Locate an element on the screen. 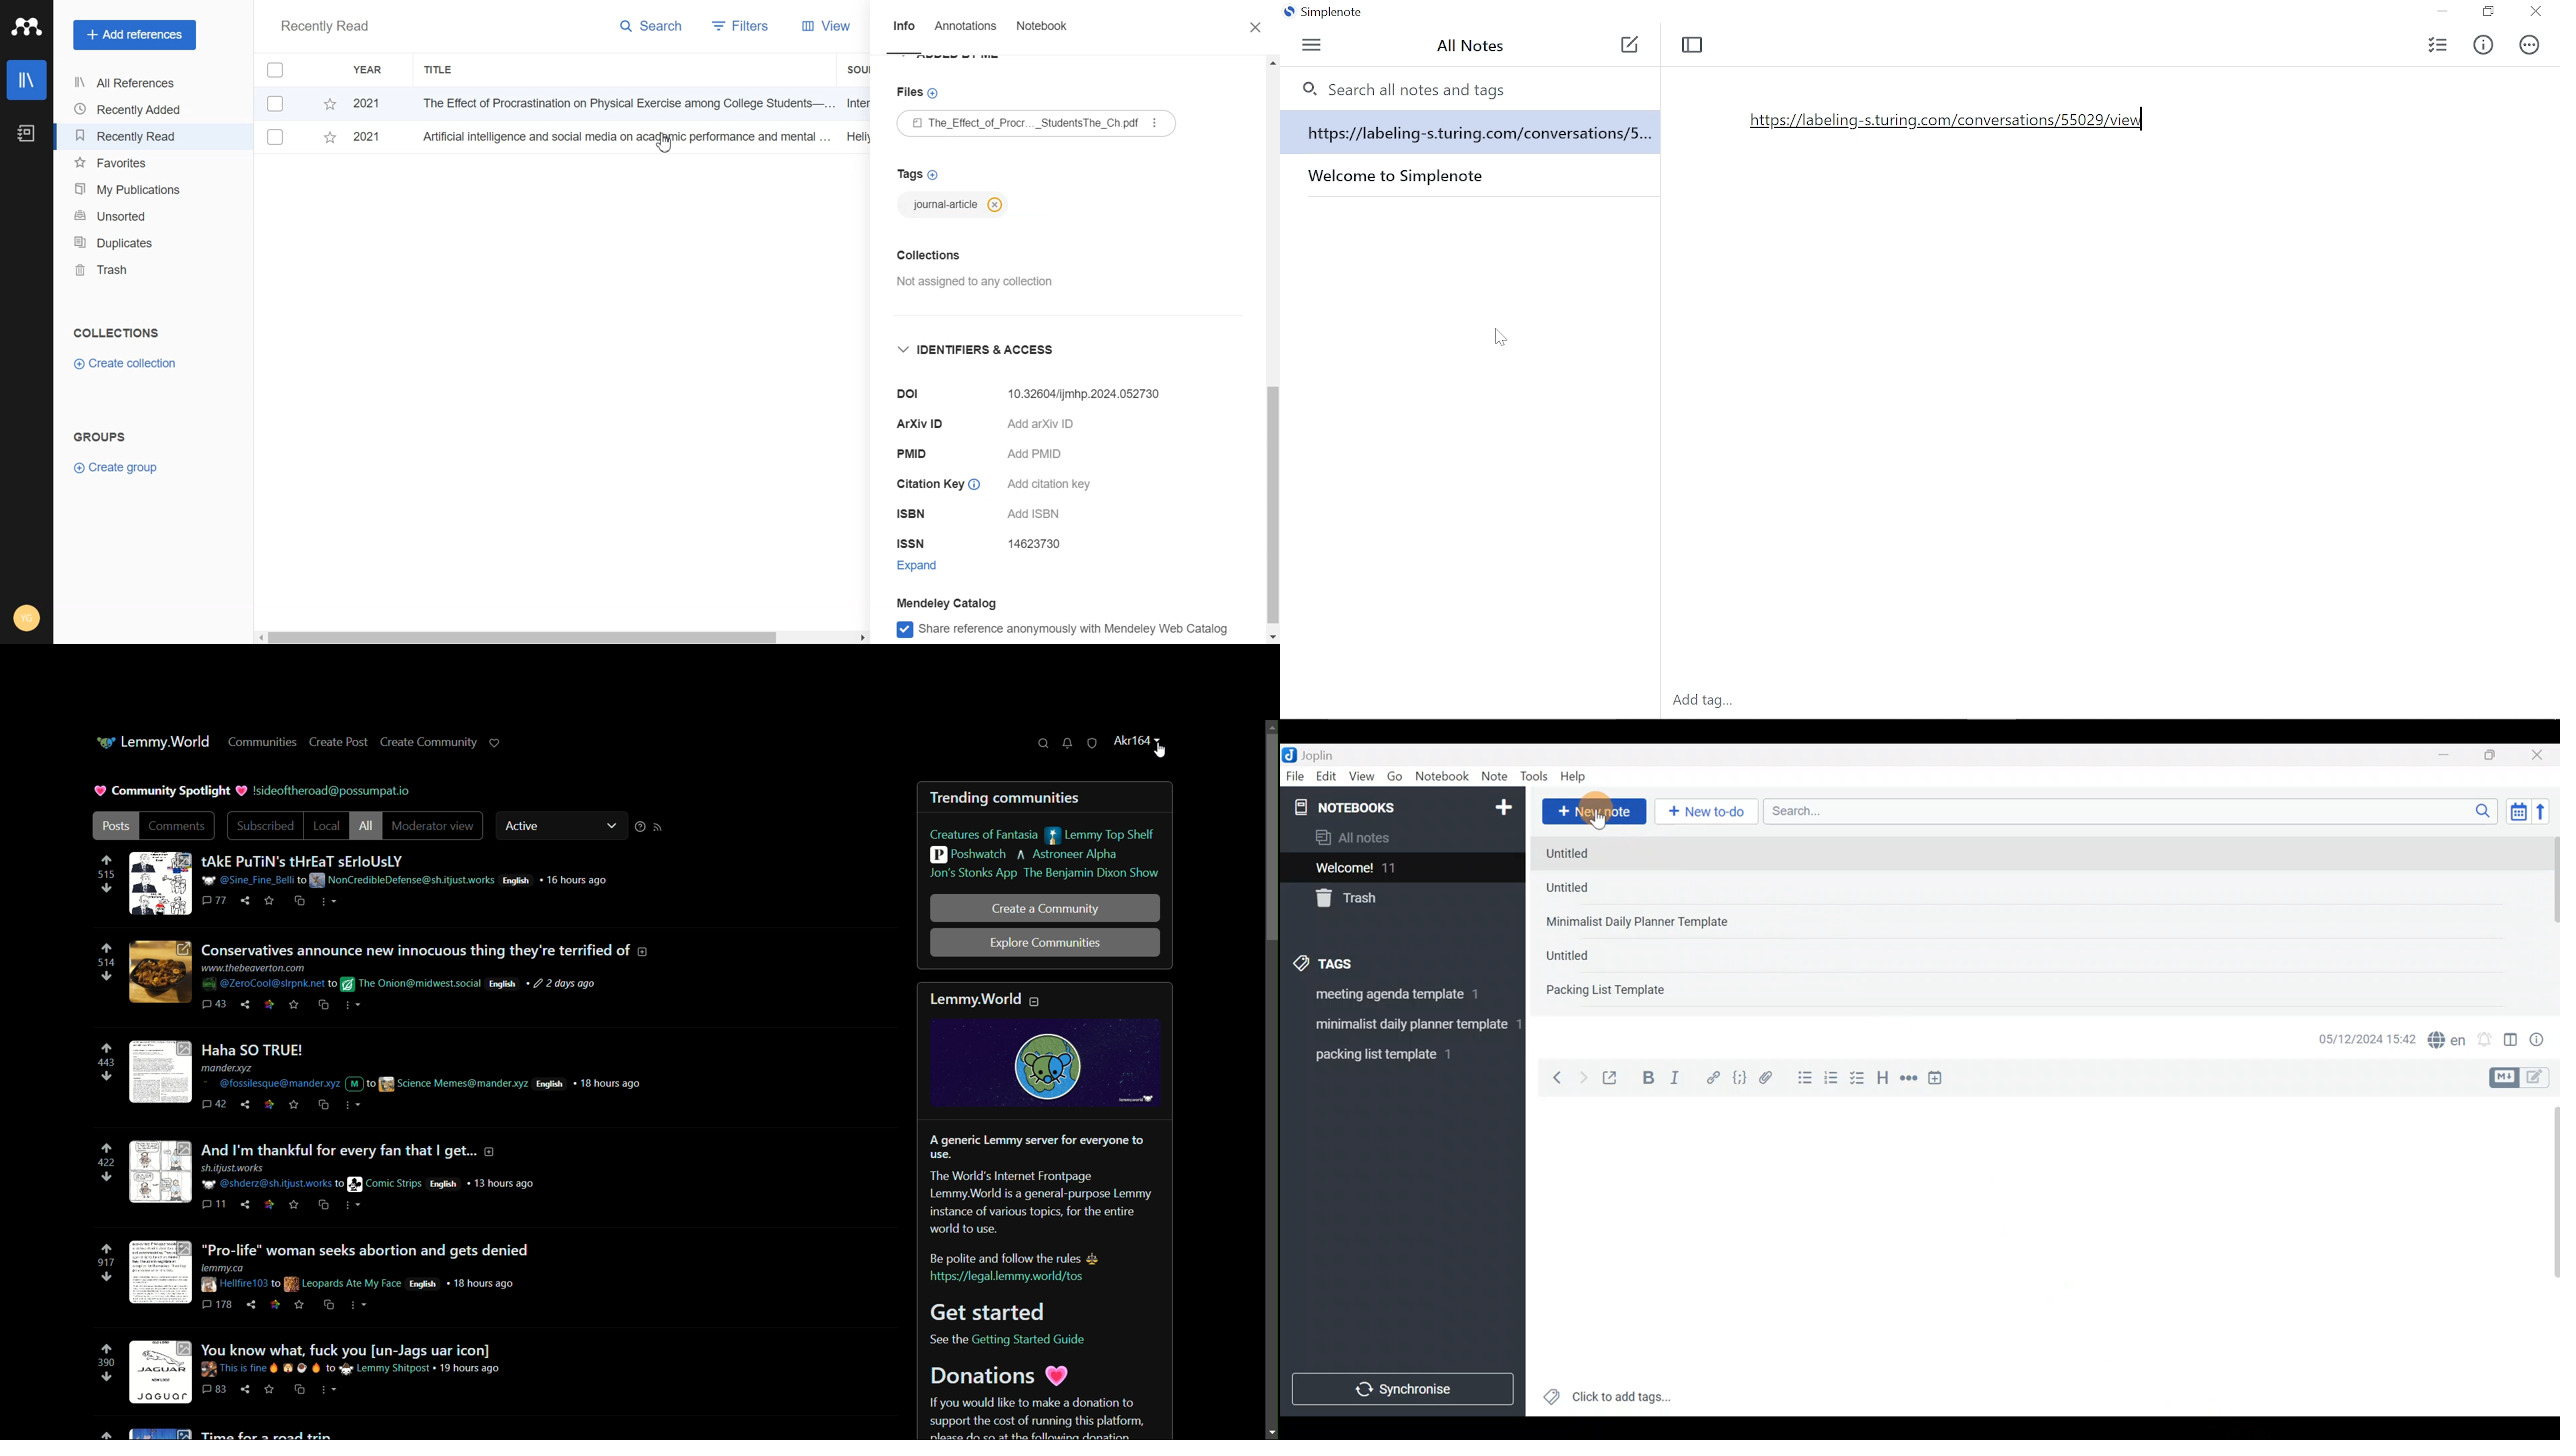 The width and height of the screenshot is (2576, 1456). Cursor is located at coordinates (1600, 813).